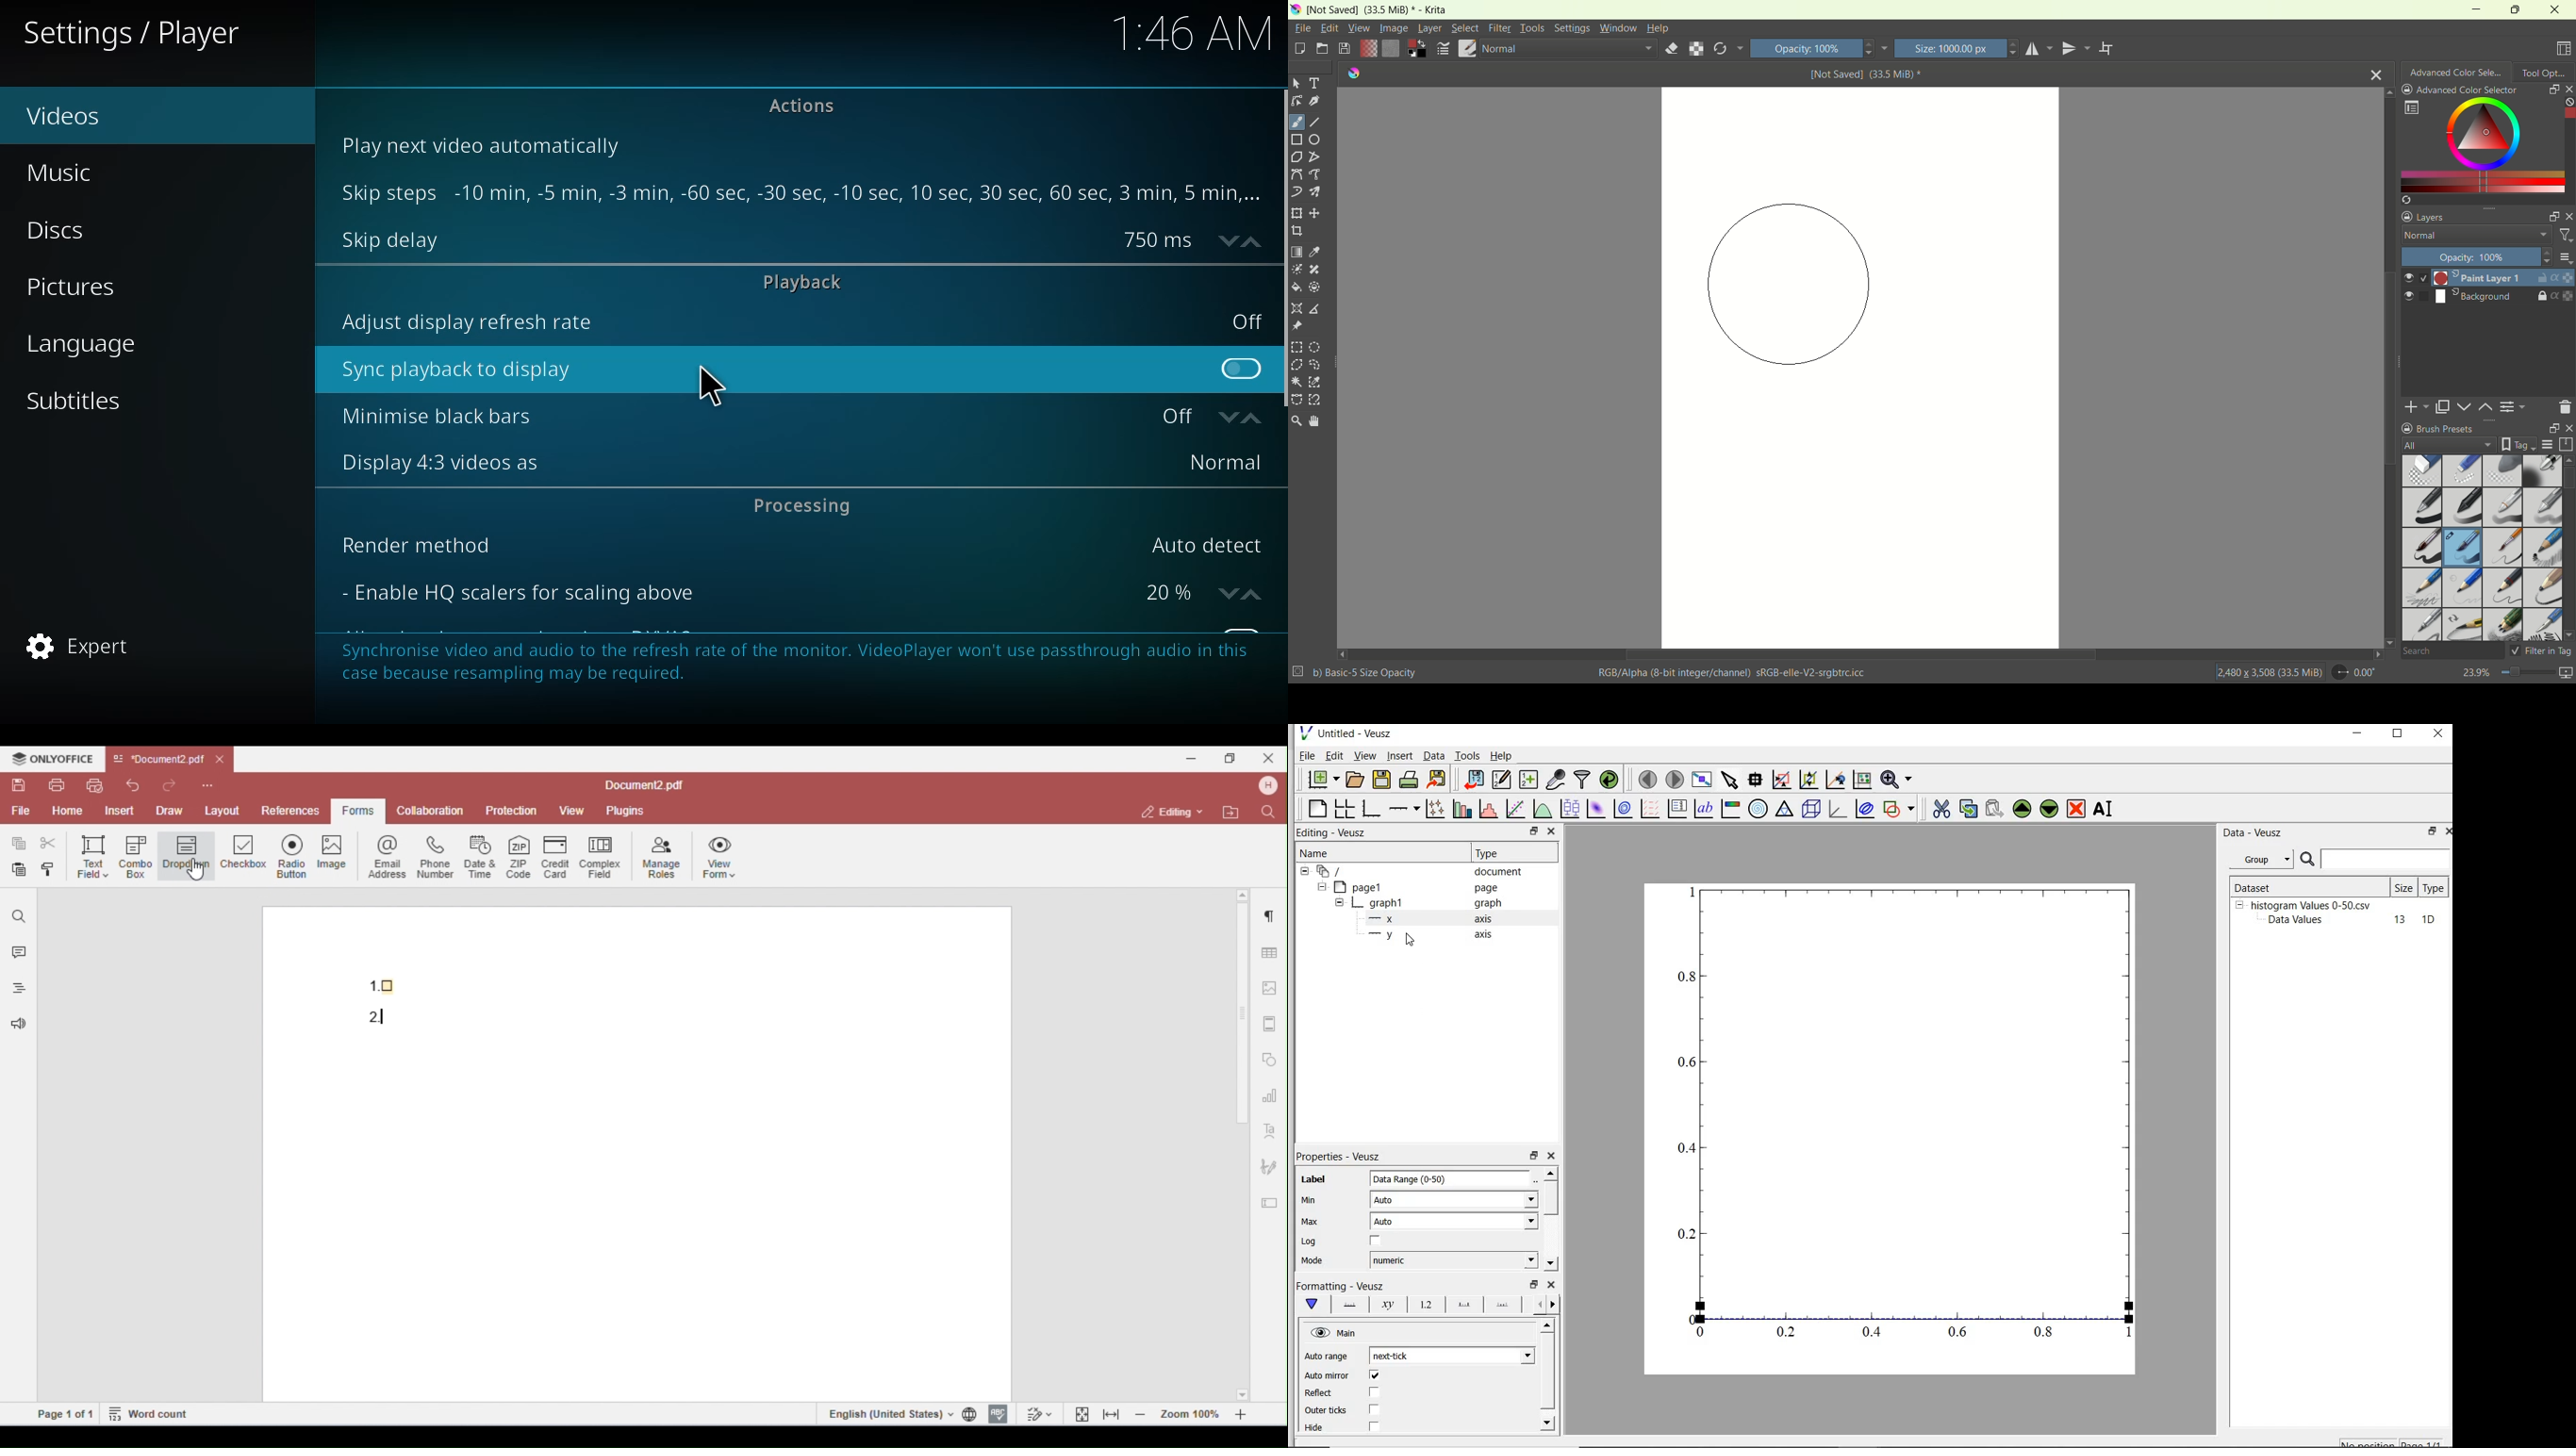 This screenshot has width=2576, height=1456. What do you see at coordinates (2444, 407) in the screenshot?
I see `duplicate layer` at bounding box center [2444, 407].